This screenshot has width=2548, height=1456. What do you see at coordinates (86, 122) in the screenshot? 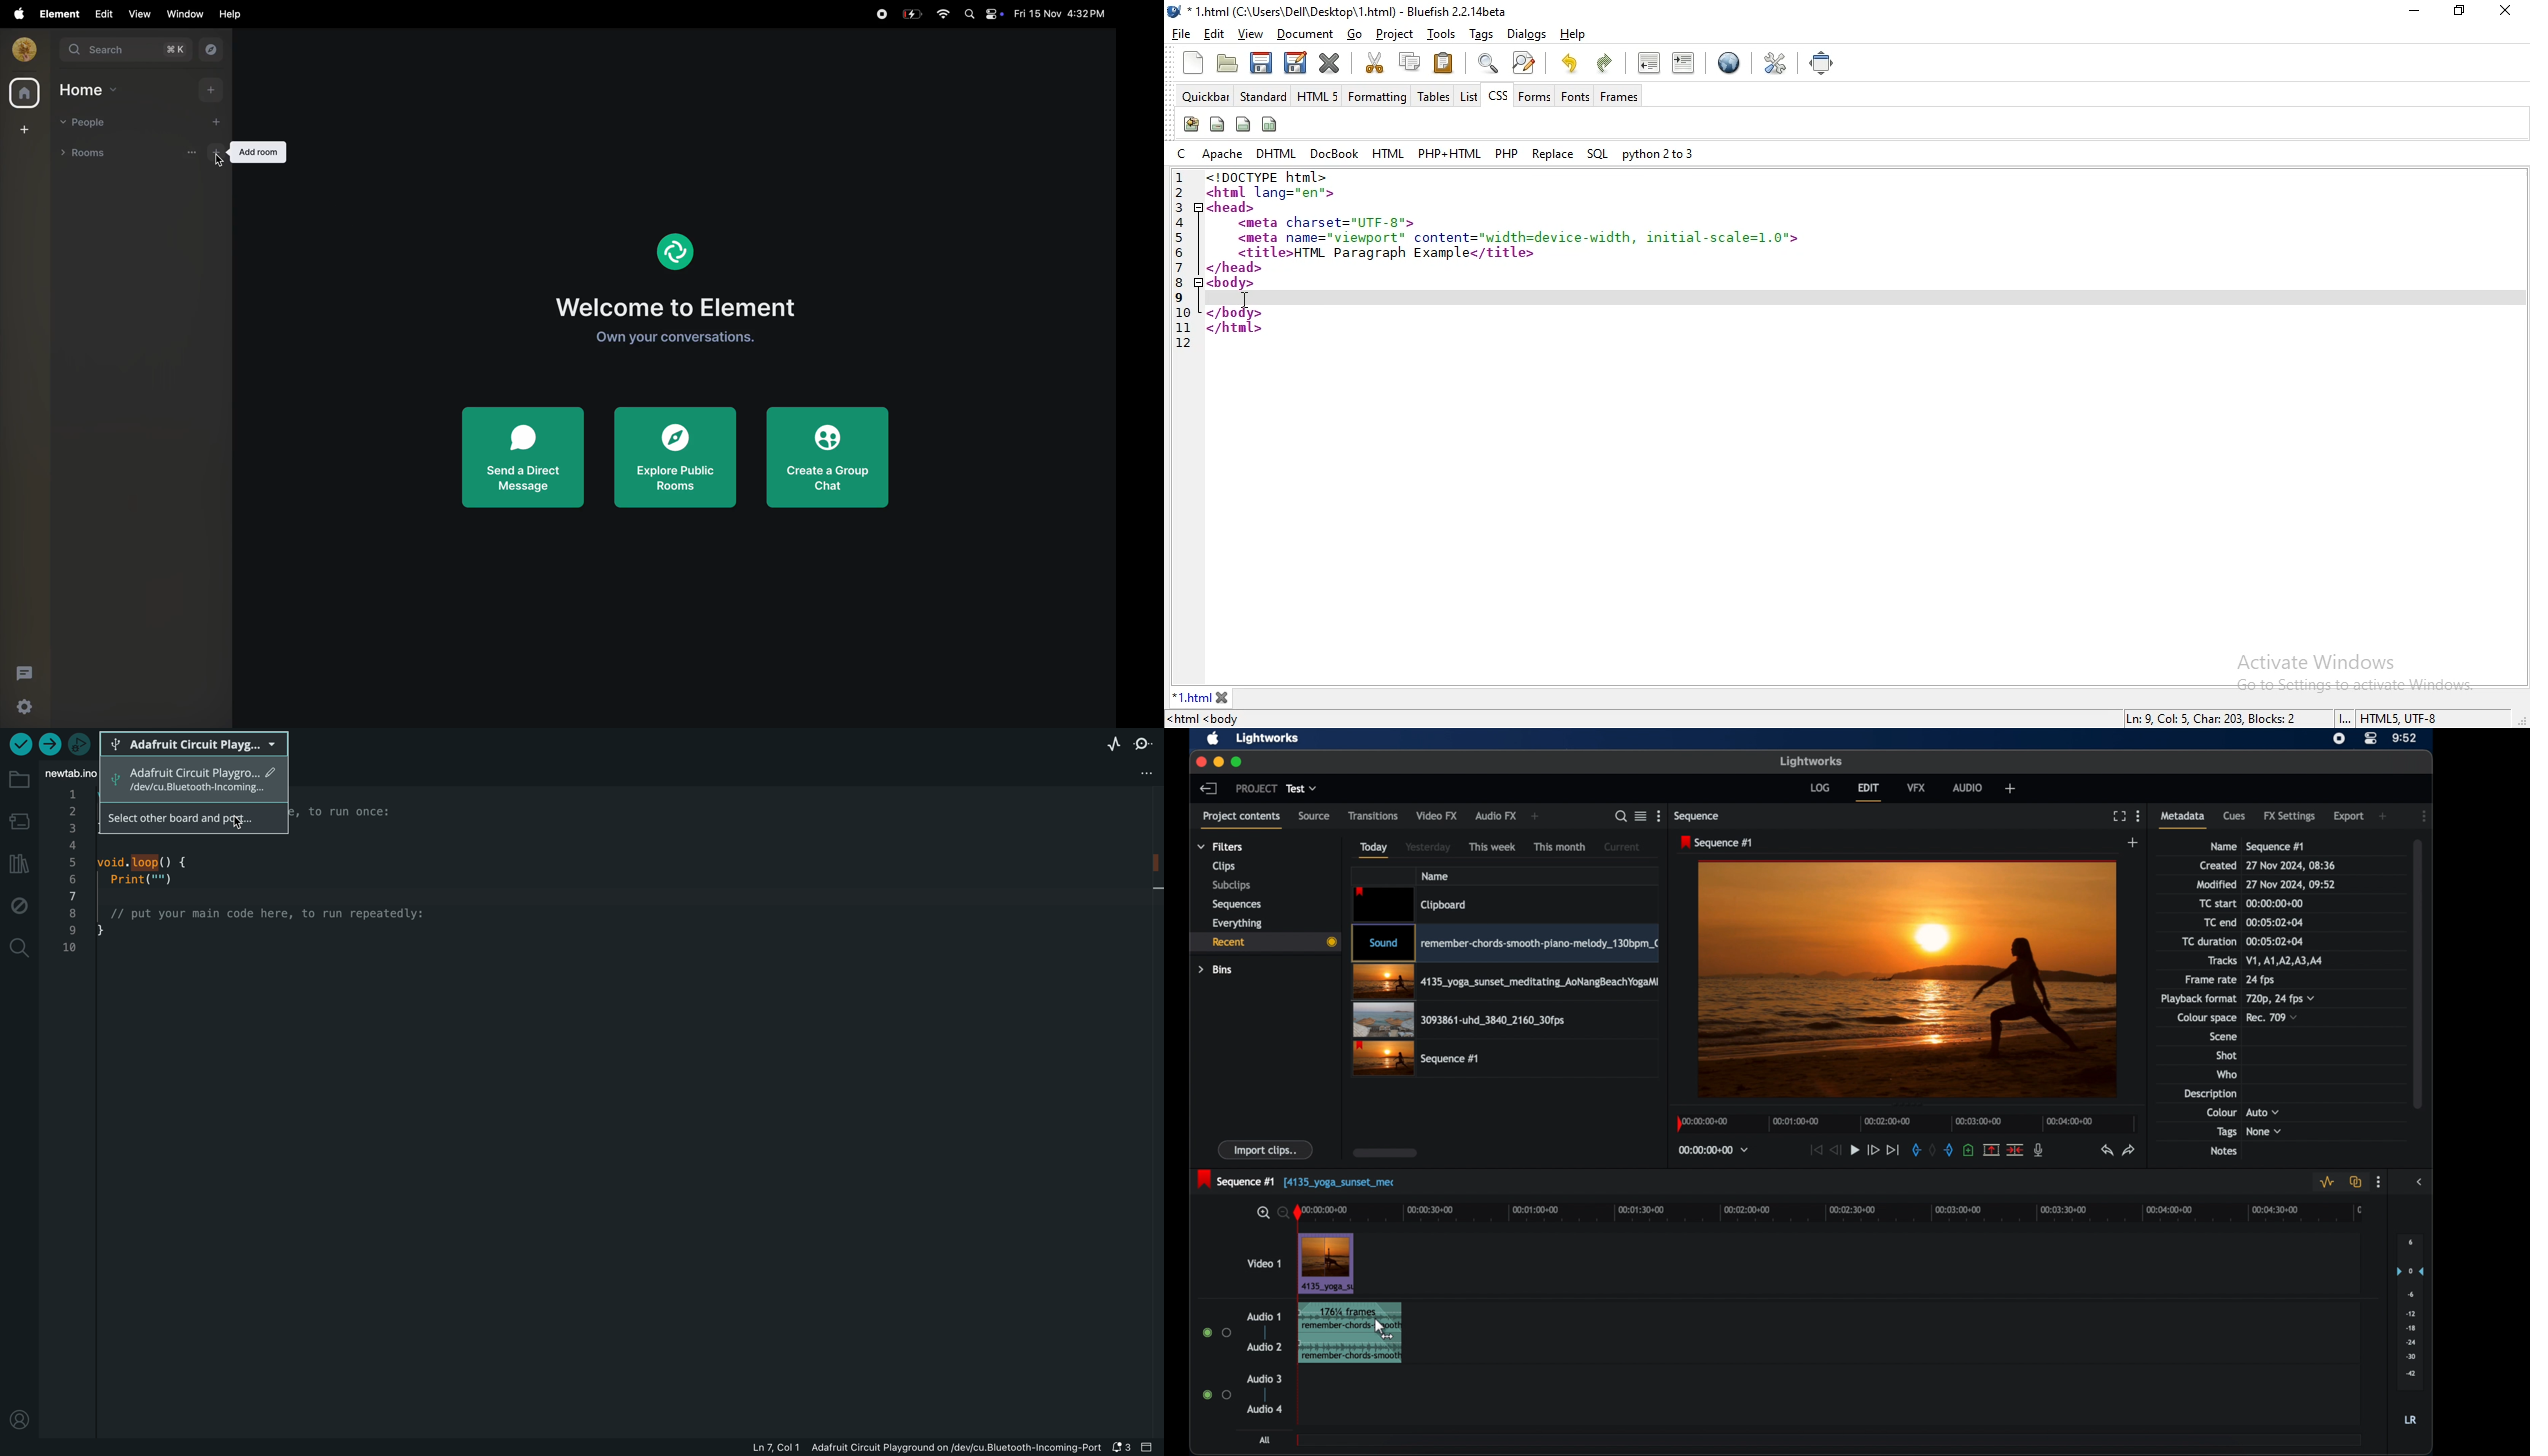
I see `people` at bounding box center [86, 122].